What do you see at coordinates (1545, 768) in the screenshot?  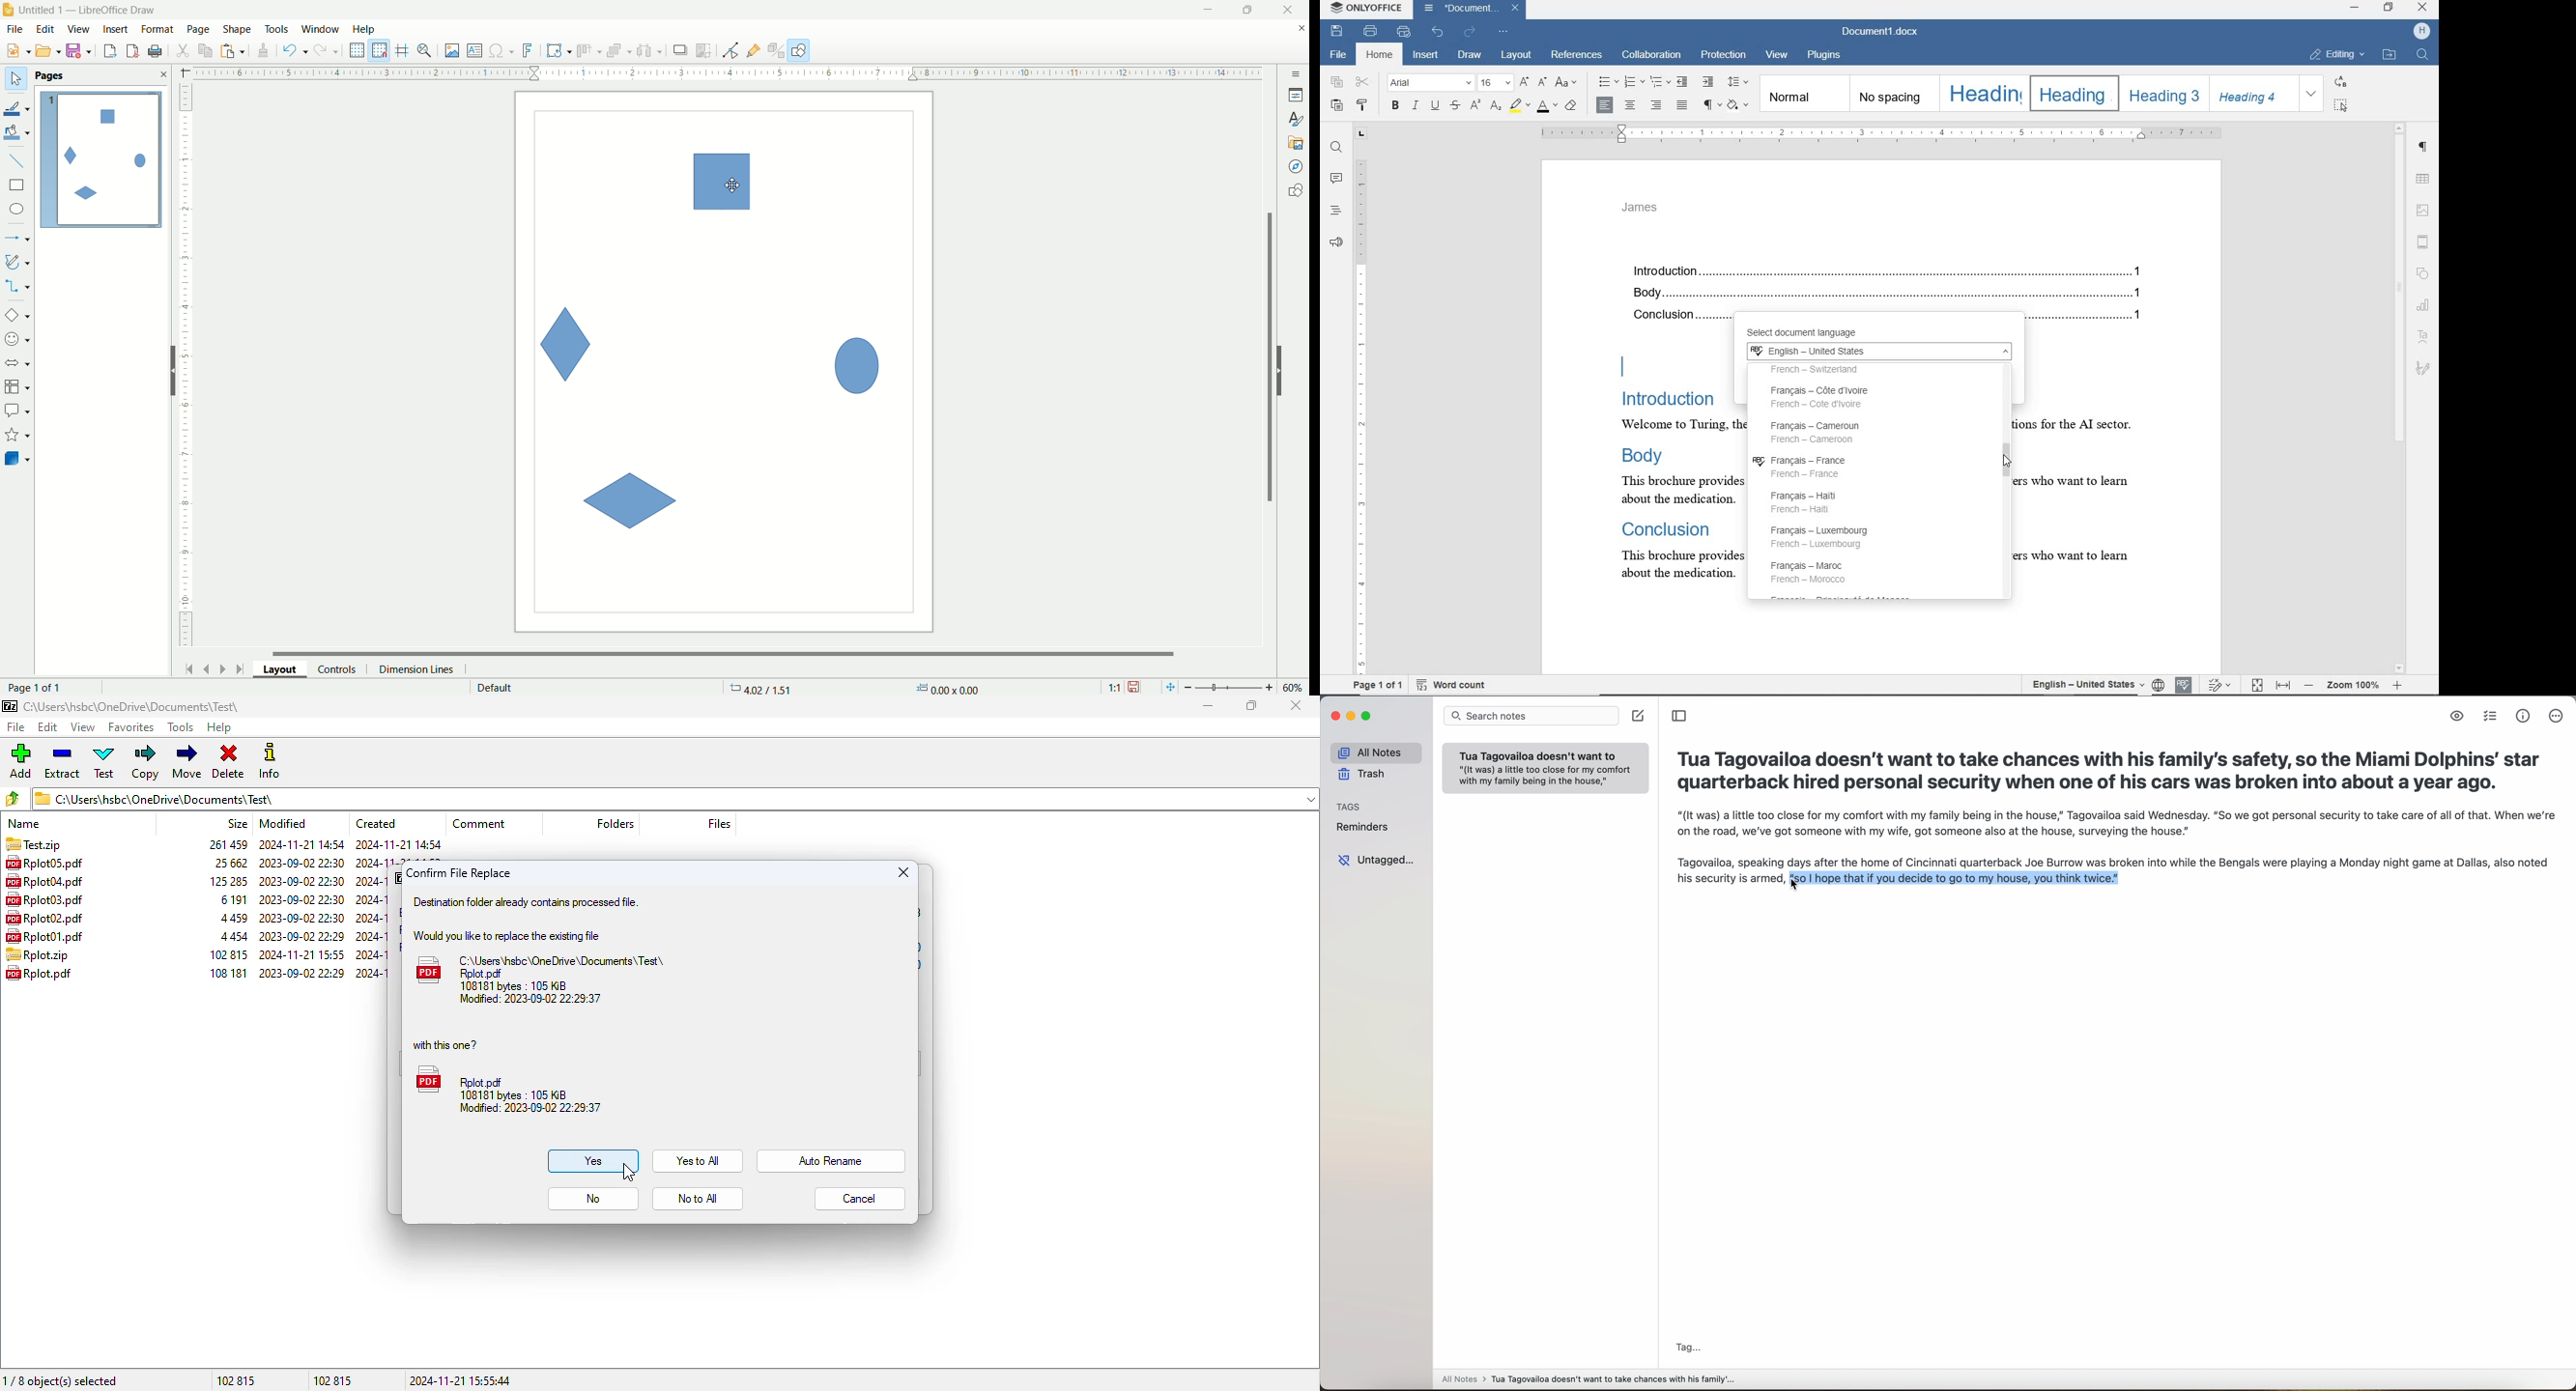 I see `note: Tua Tagovailoa doesn't want to` at bounding box center [1545, 768].